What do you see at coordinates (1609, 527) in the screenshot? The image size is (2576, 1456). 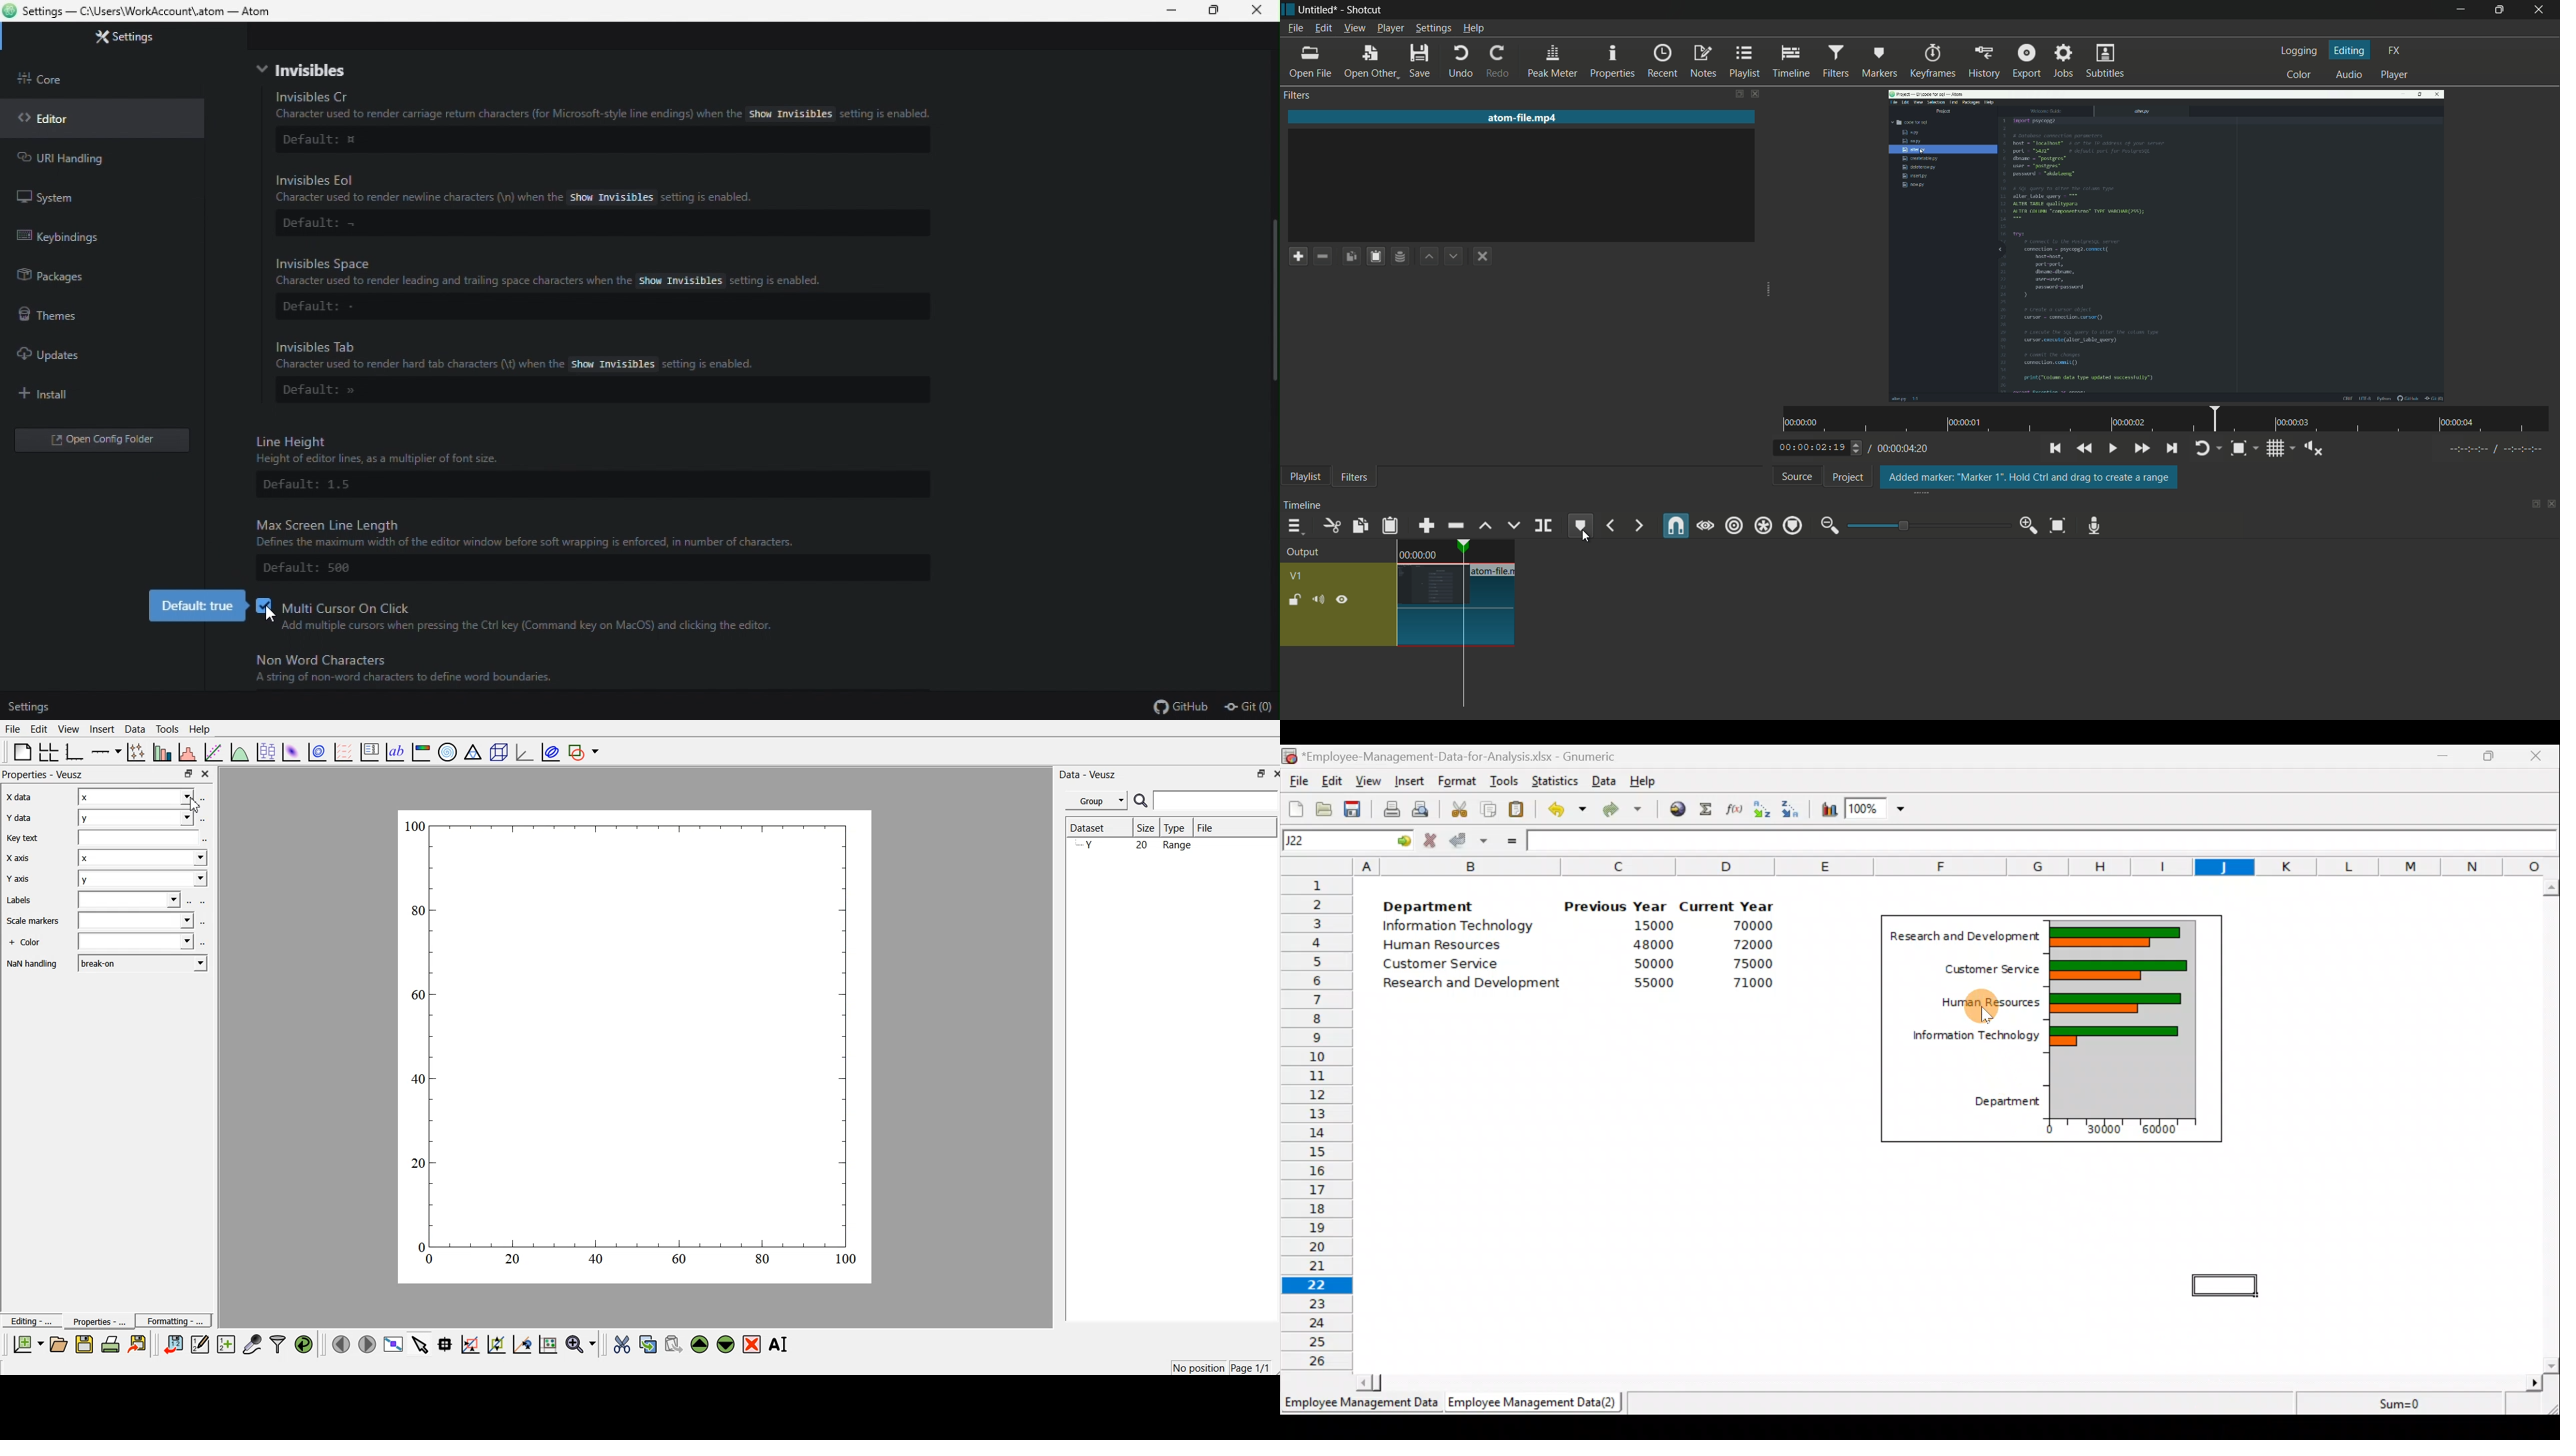 I see `previous marker` at bounding box center [1609, 527].